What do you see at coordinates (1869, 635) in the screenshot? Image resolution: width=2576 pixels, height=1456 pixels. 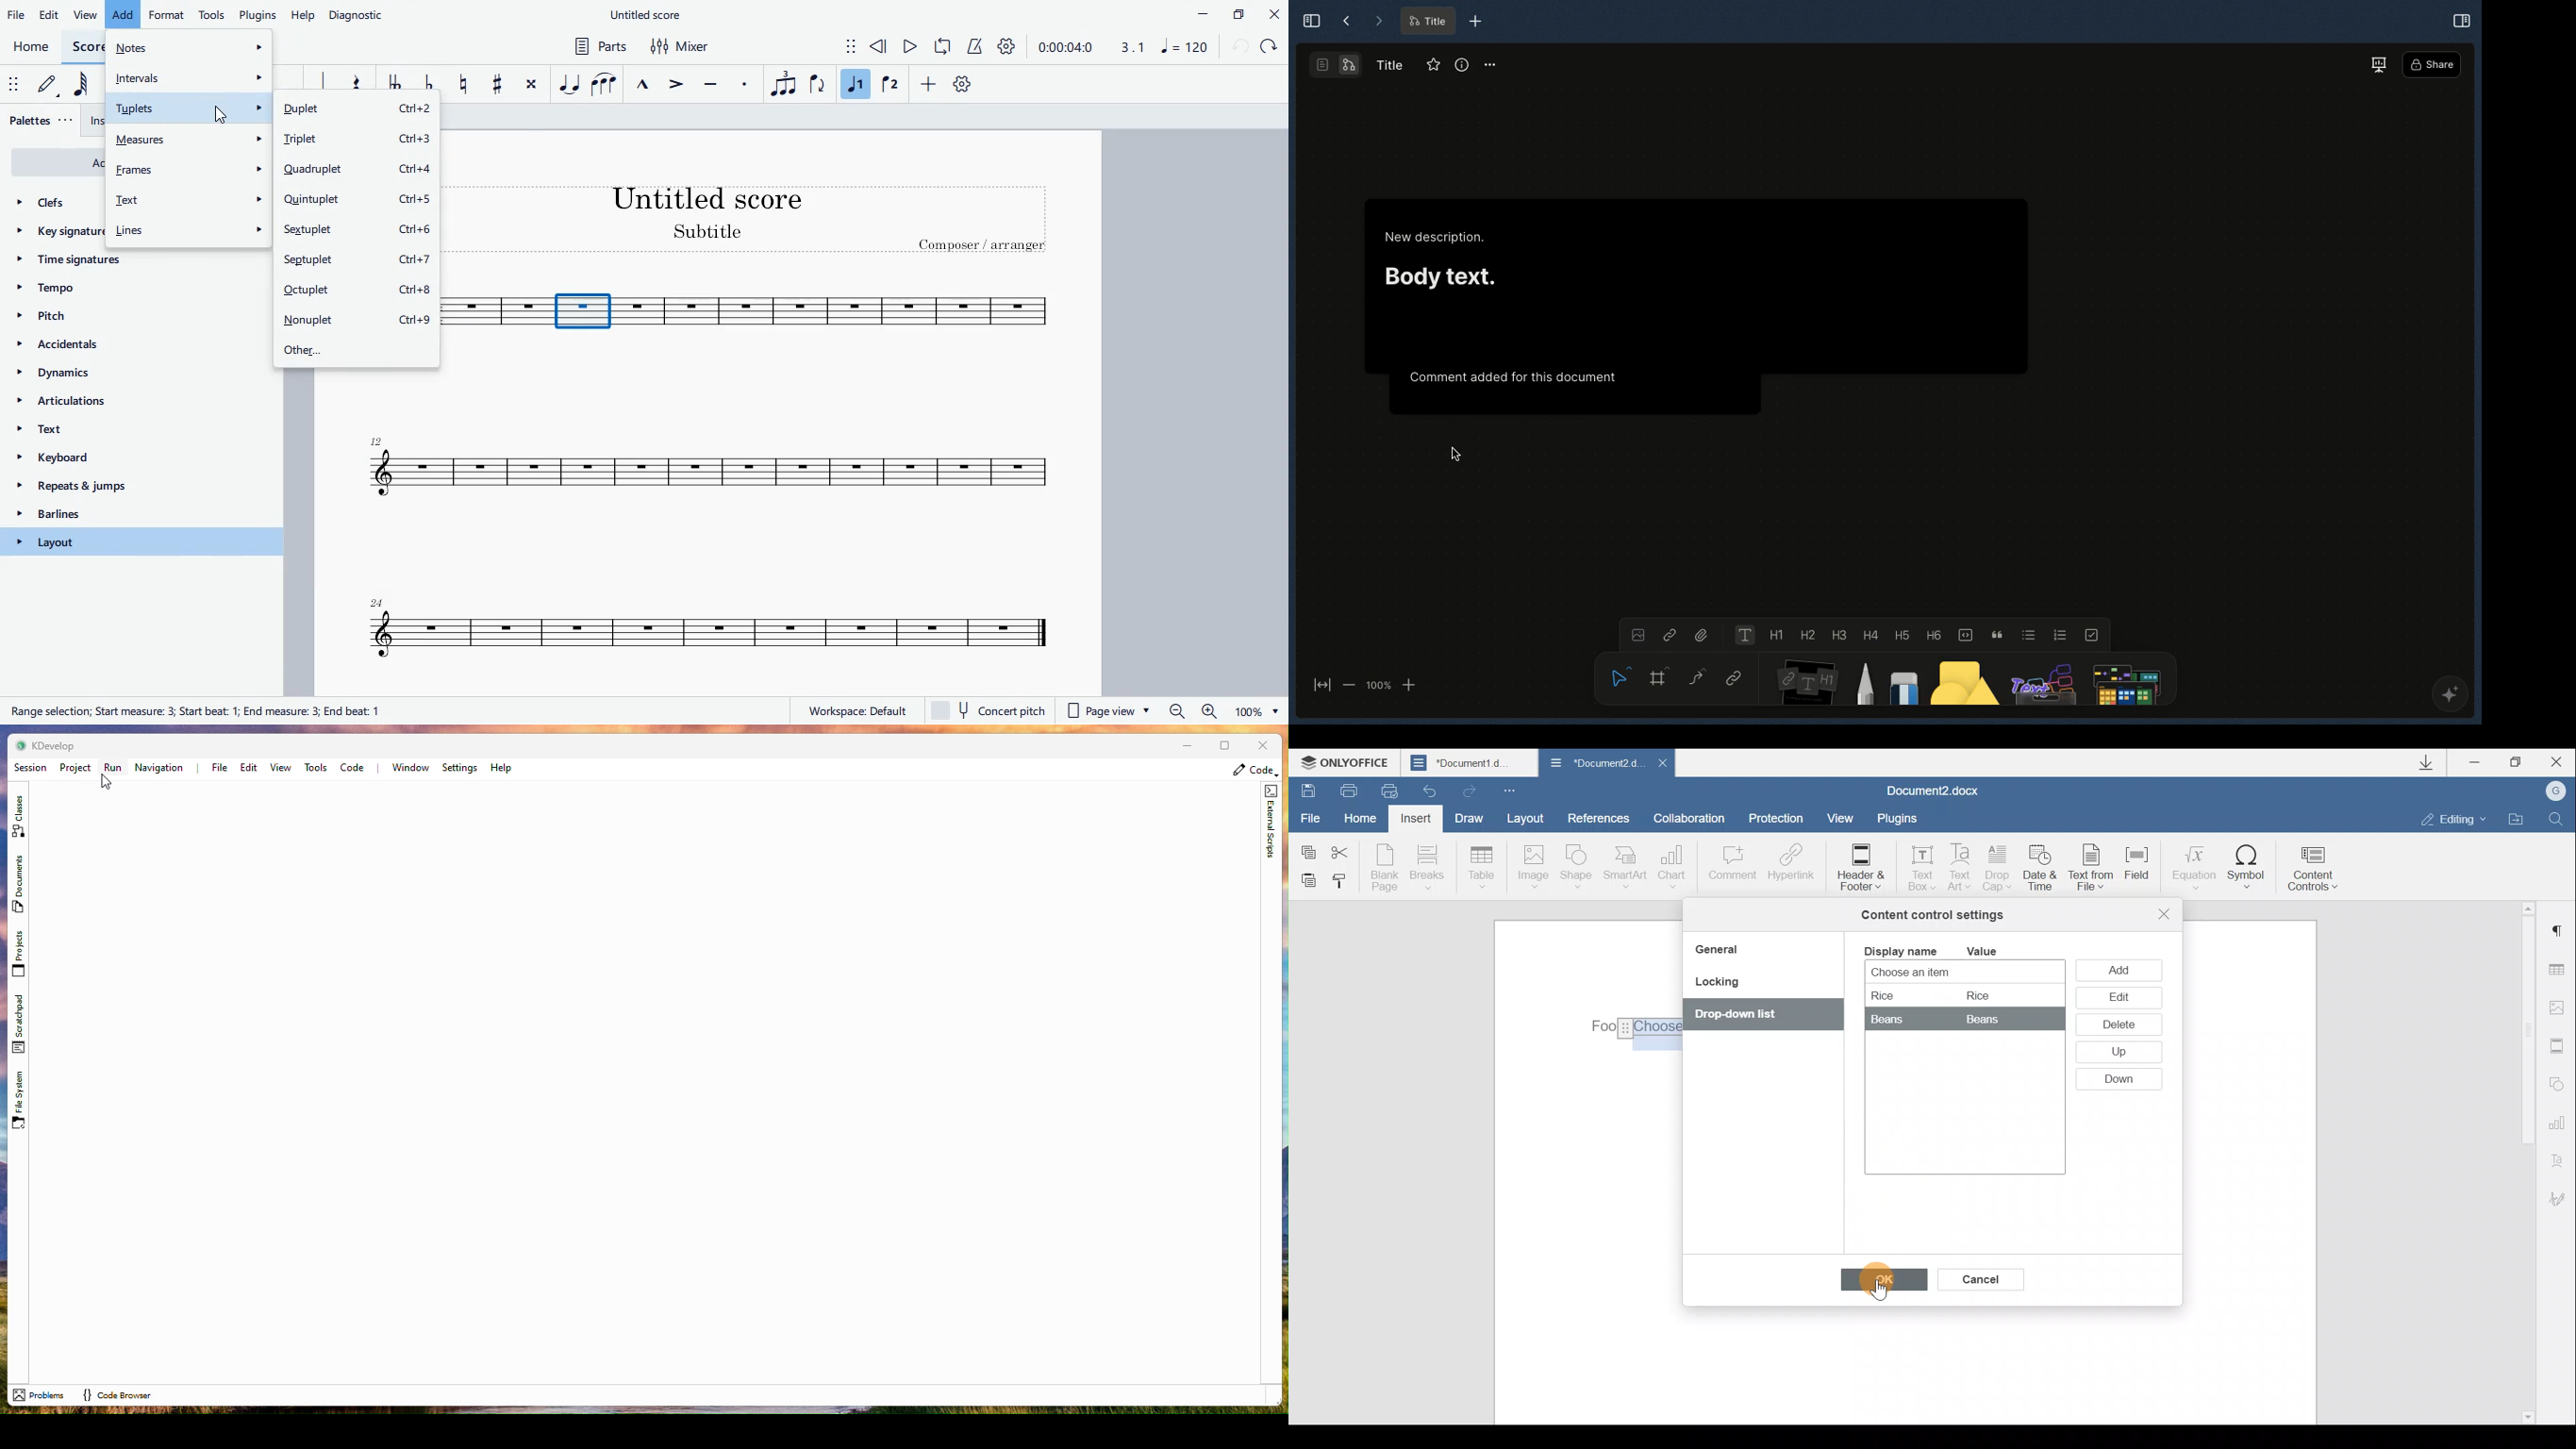 I see `Heading 4` at bounding box center [1869, 635].